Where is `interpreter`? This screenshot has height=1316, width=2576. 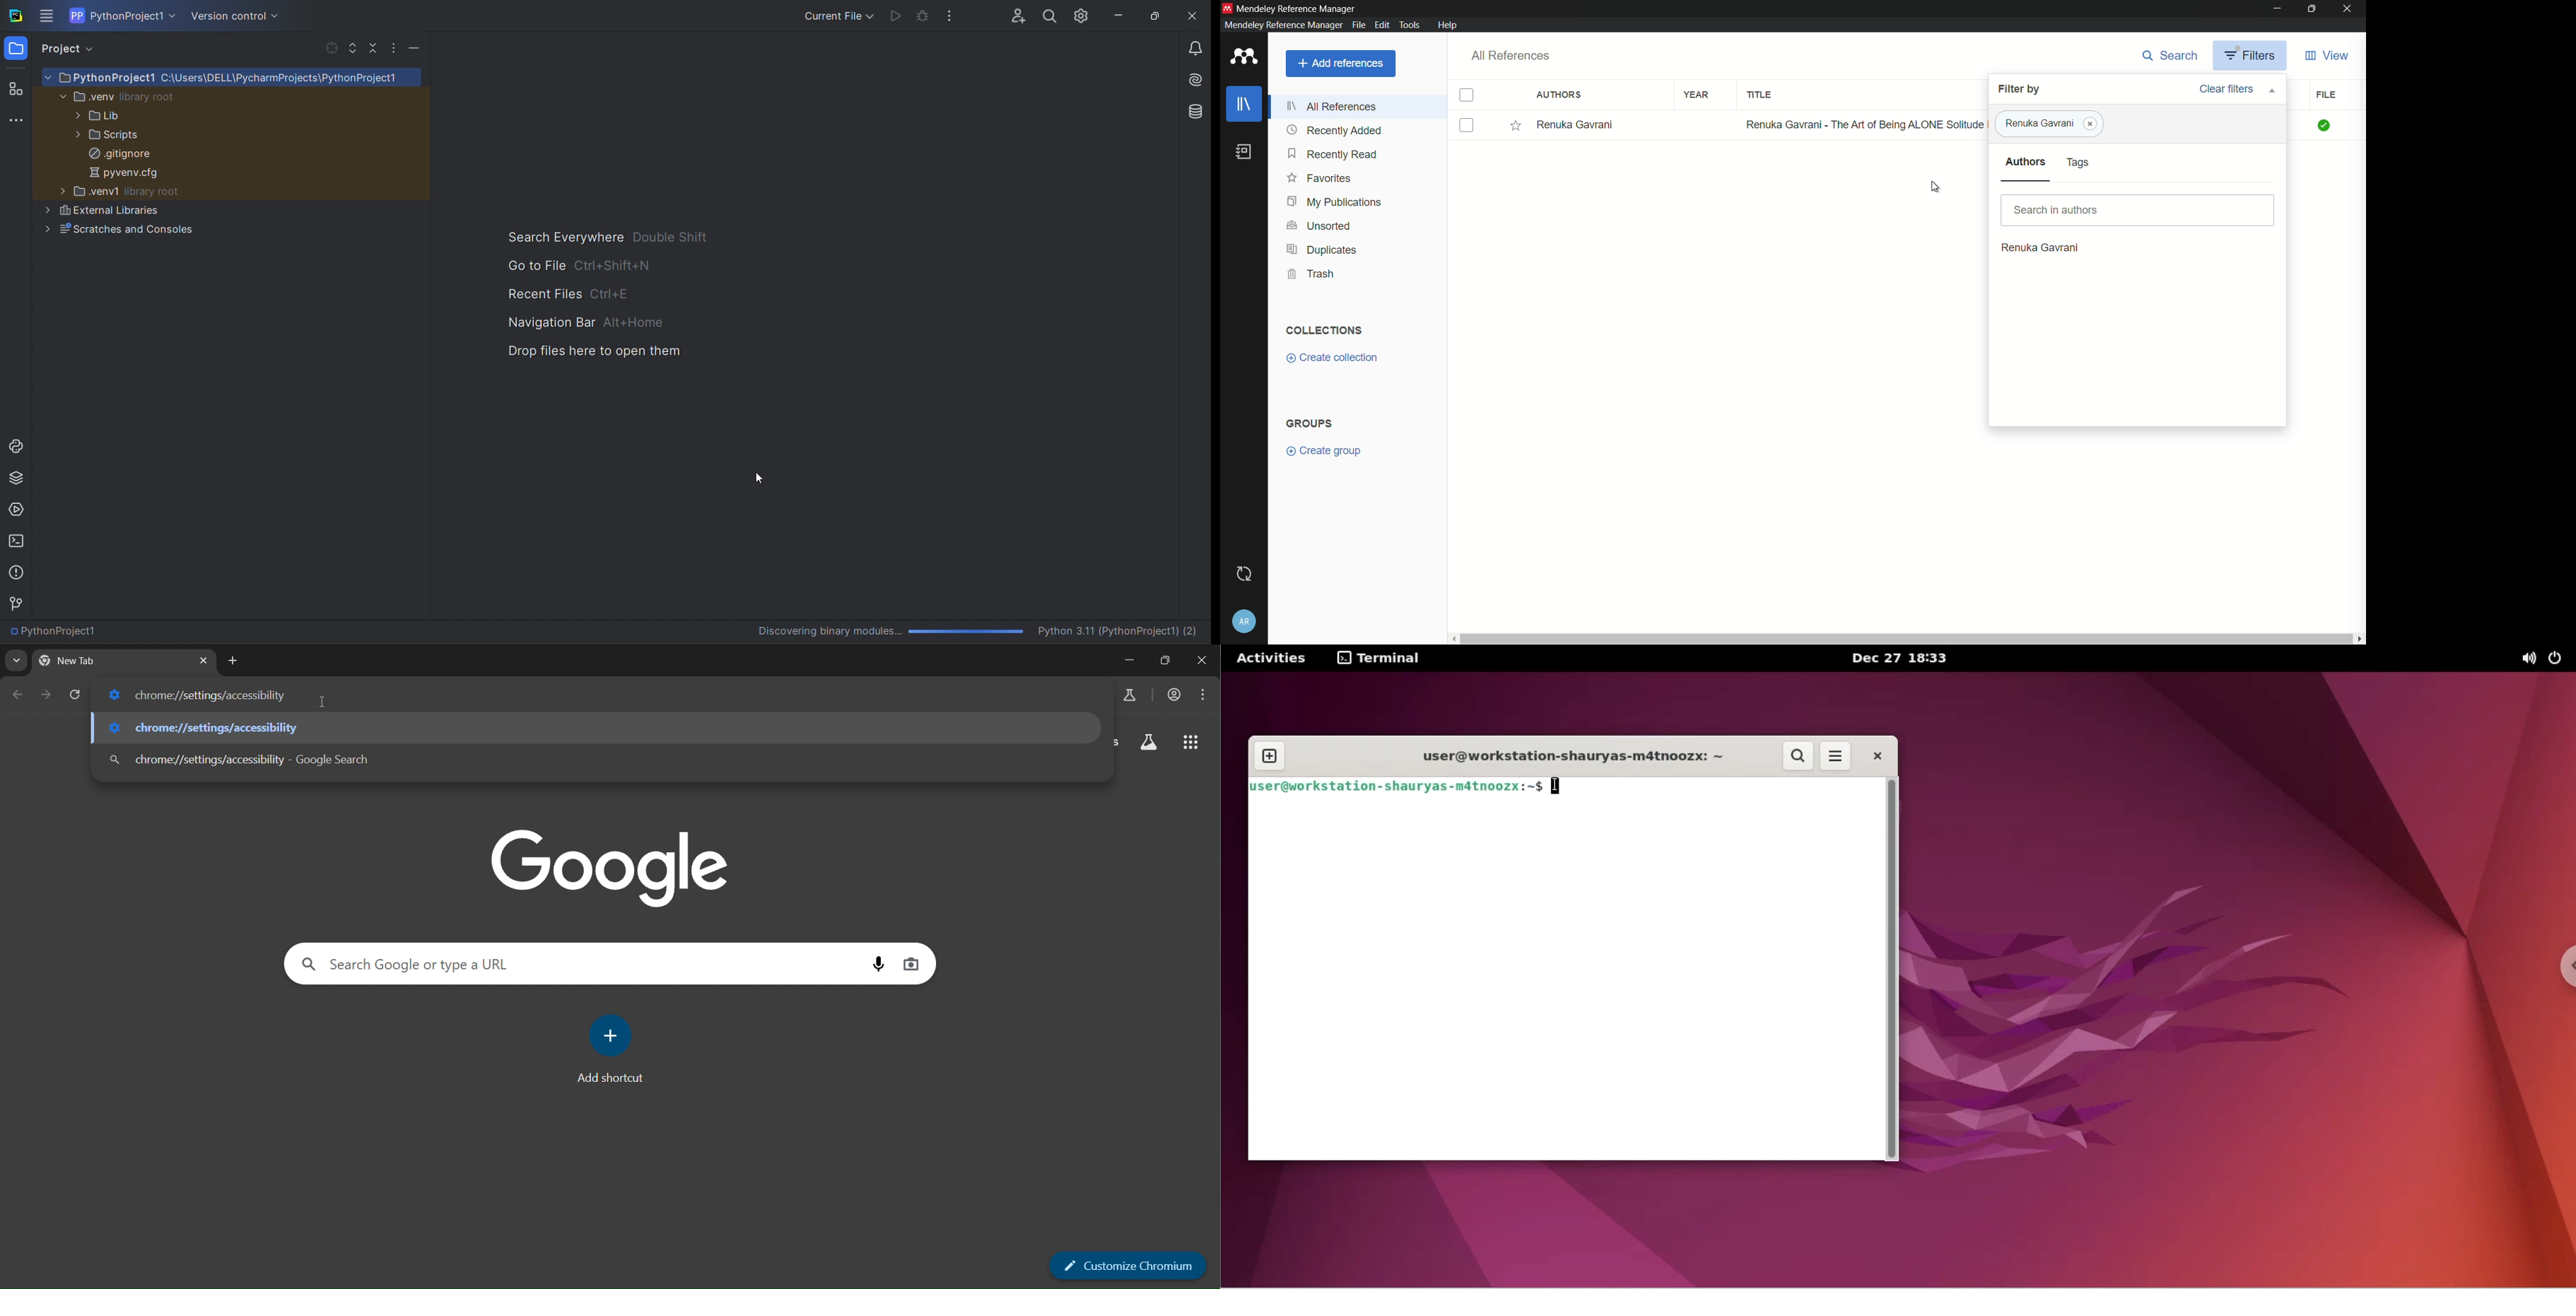
interpreter is located at coordinates (979, 631).